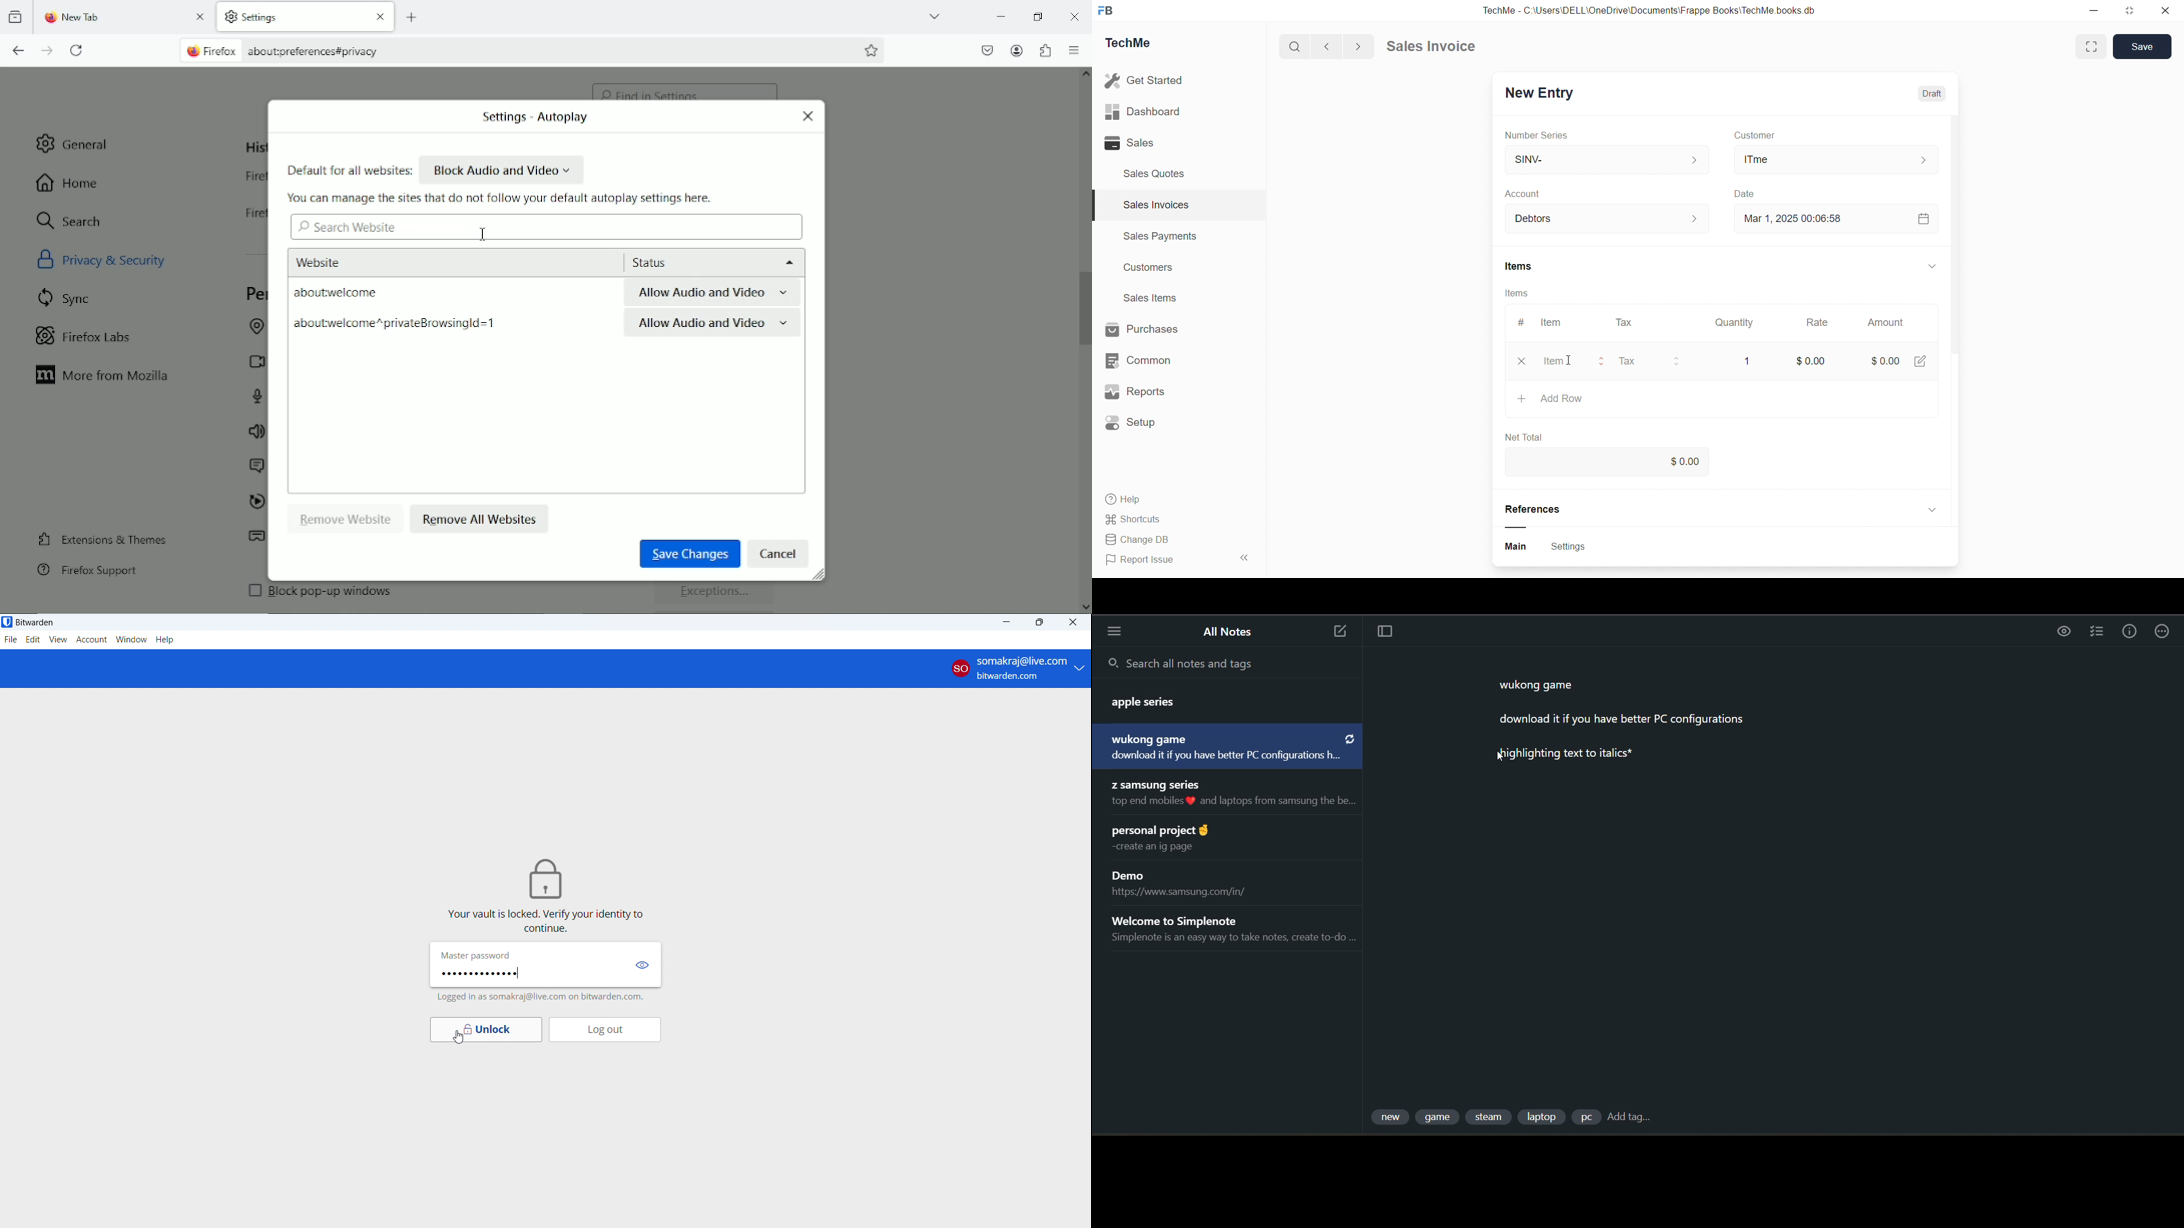 This screenshot has width=2184, height=1232. What do you see at coordinates (247, 218) in the screenshot?
I see `firefox will remember you browsing, download, form and search history.` at bounding box center [247, 218].